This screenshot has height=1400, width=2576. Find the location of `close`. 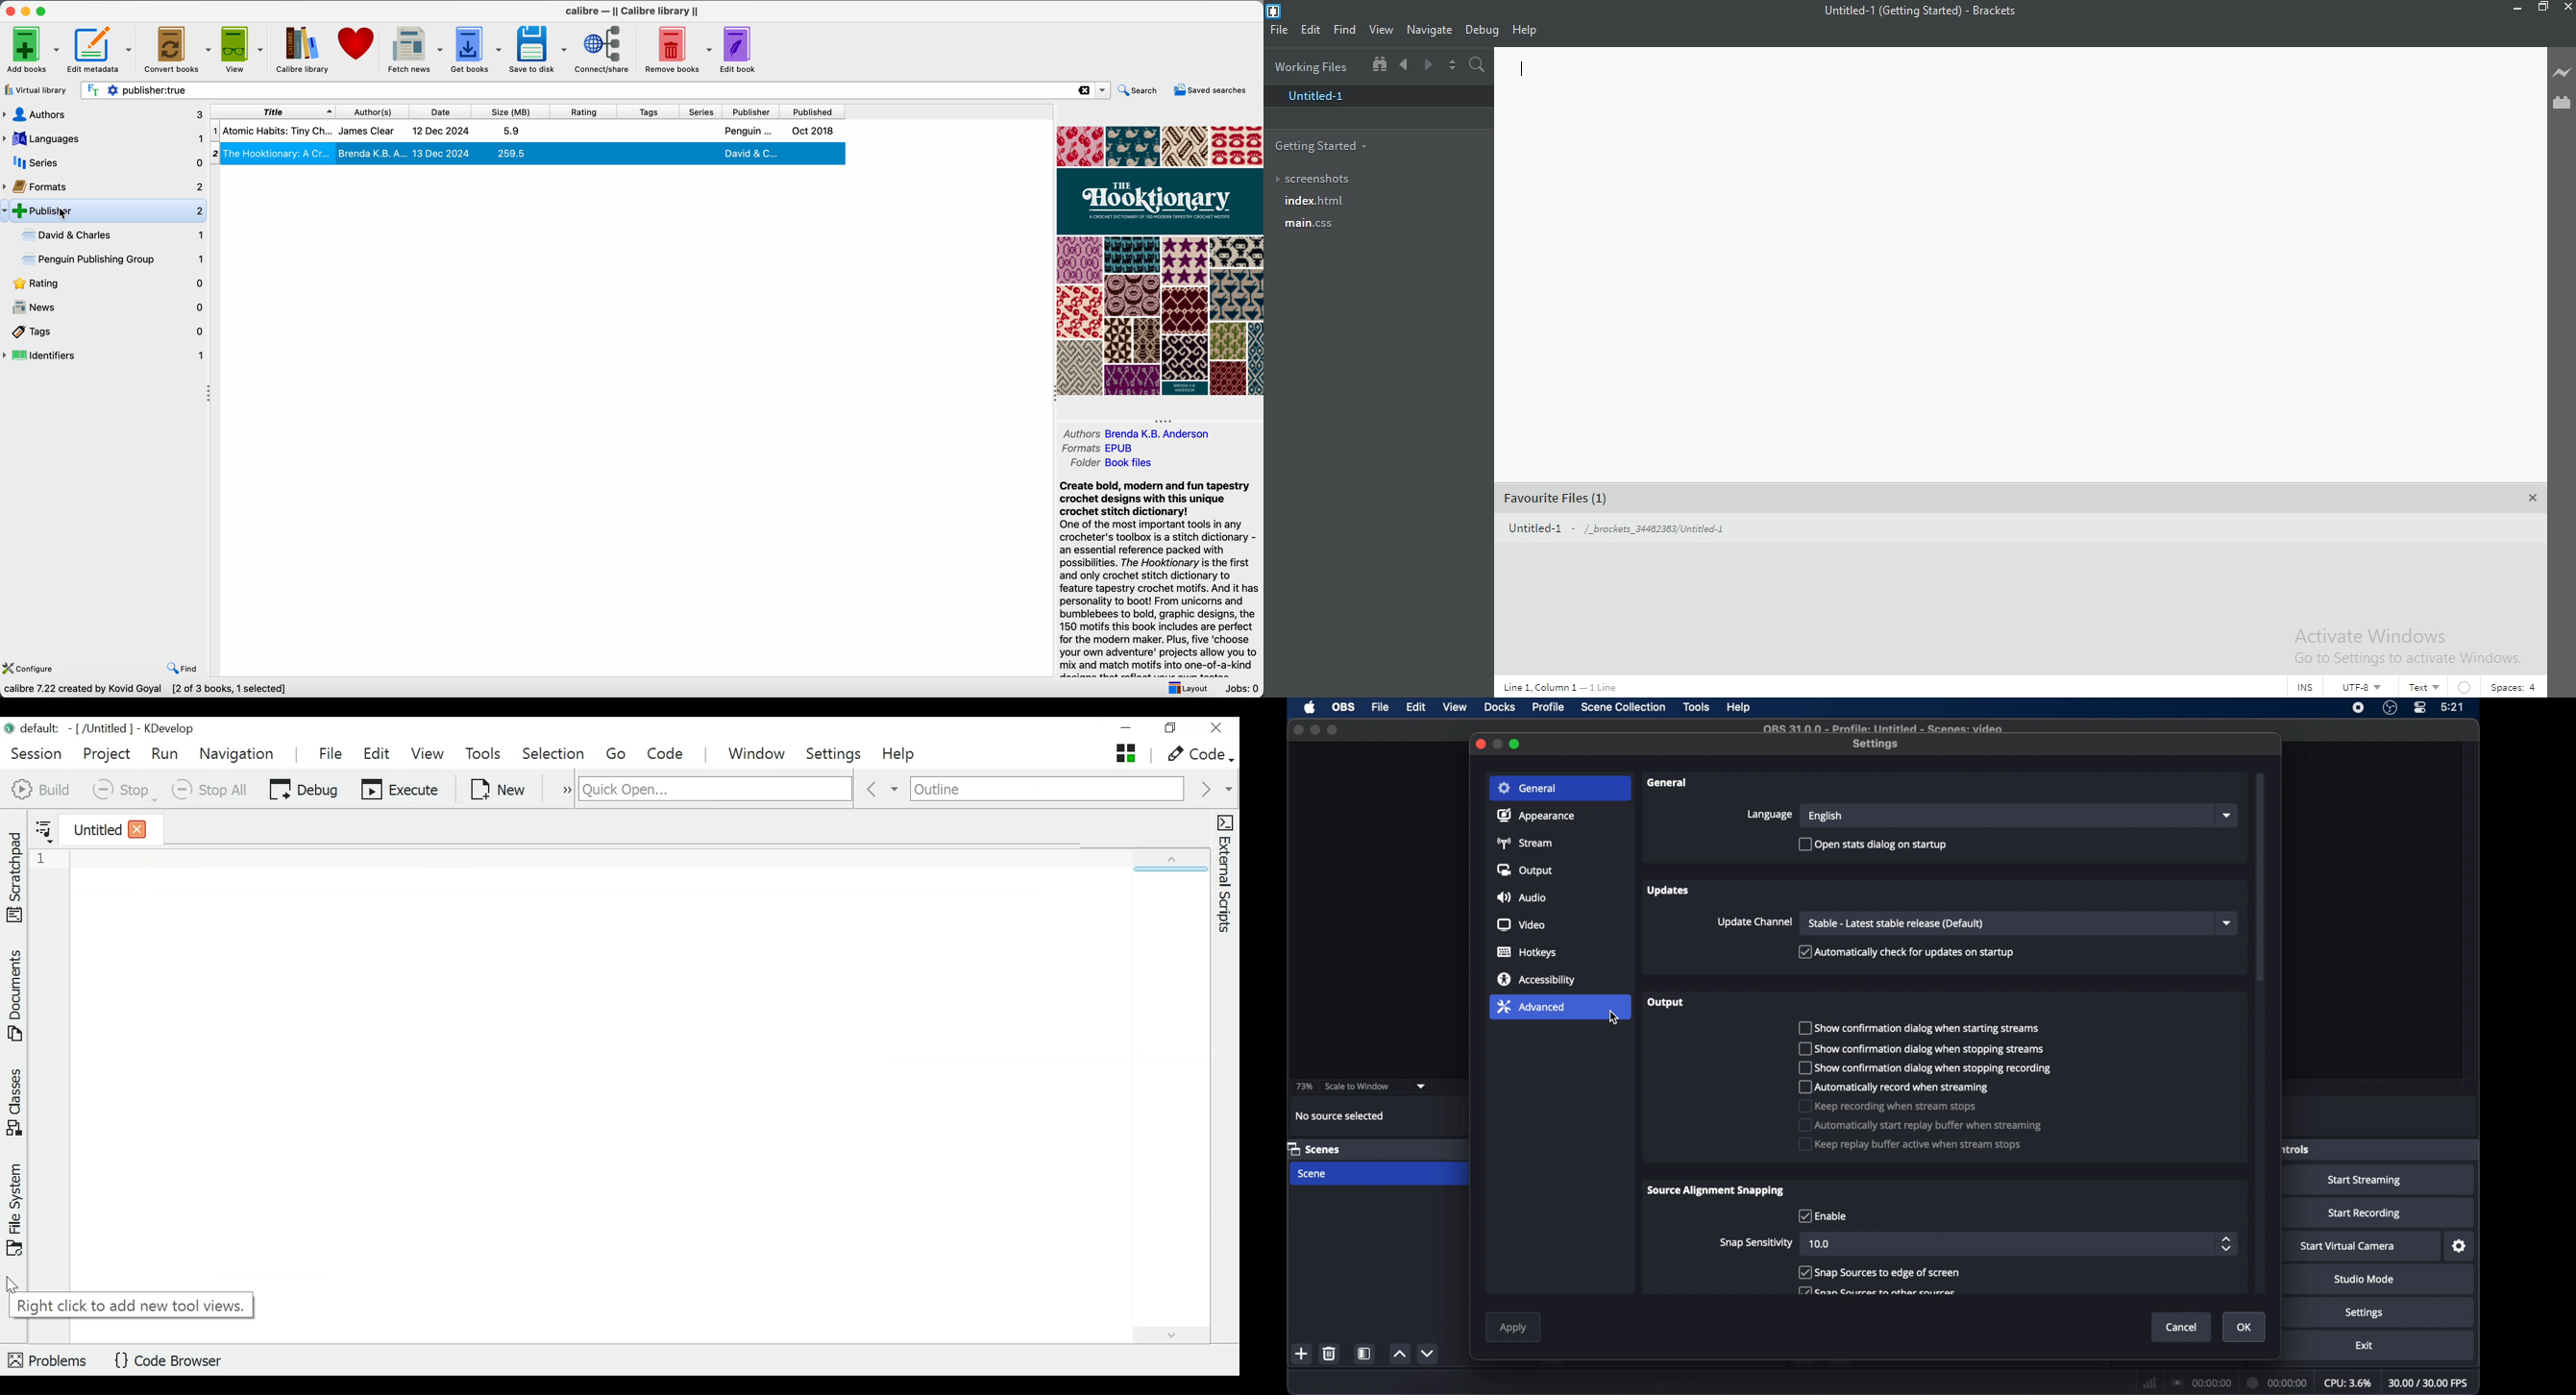

close is located at coordinates (1481, 744).